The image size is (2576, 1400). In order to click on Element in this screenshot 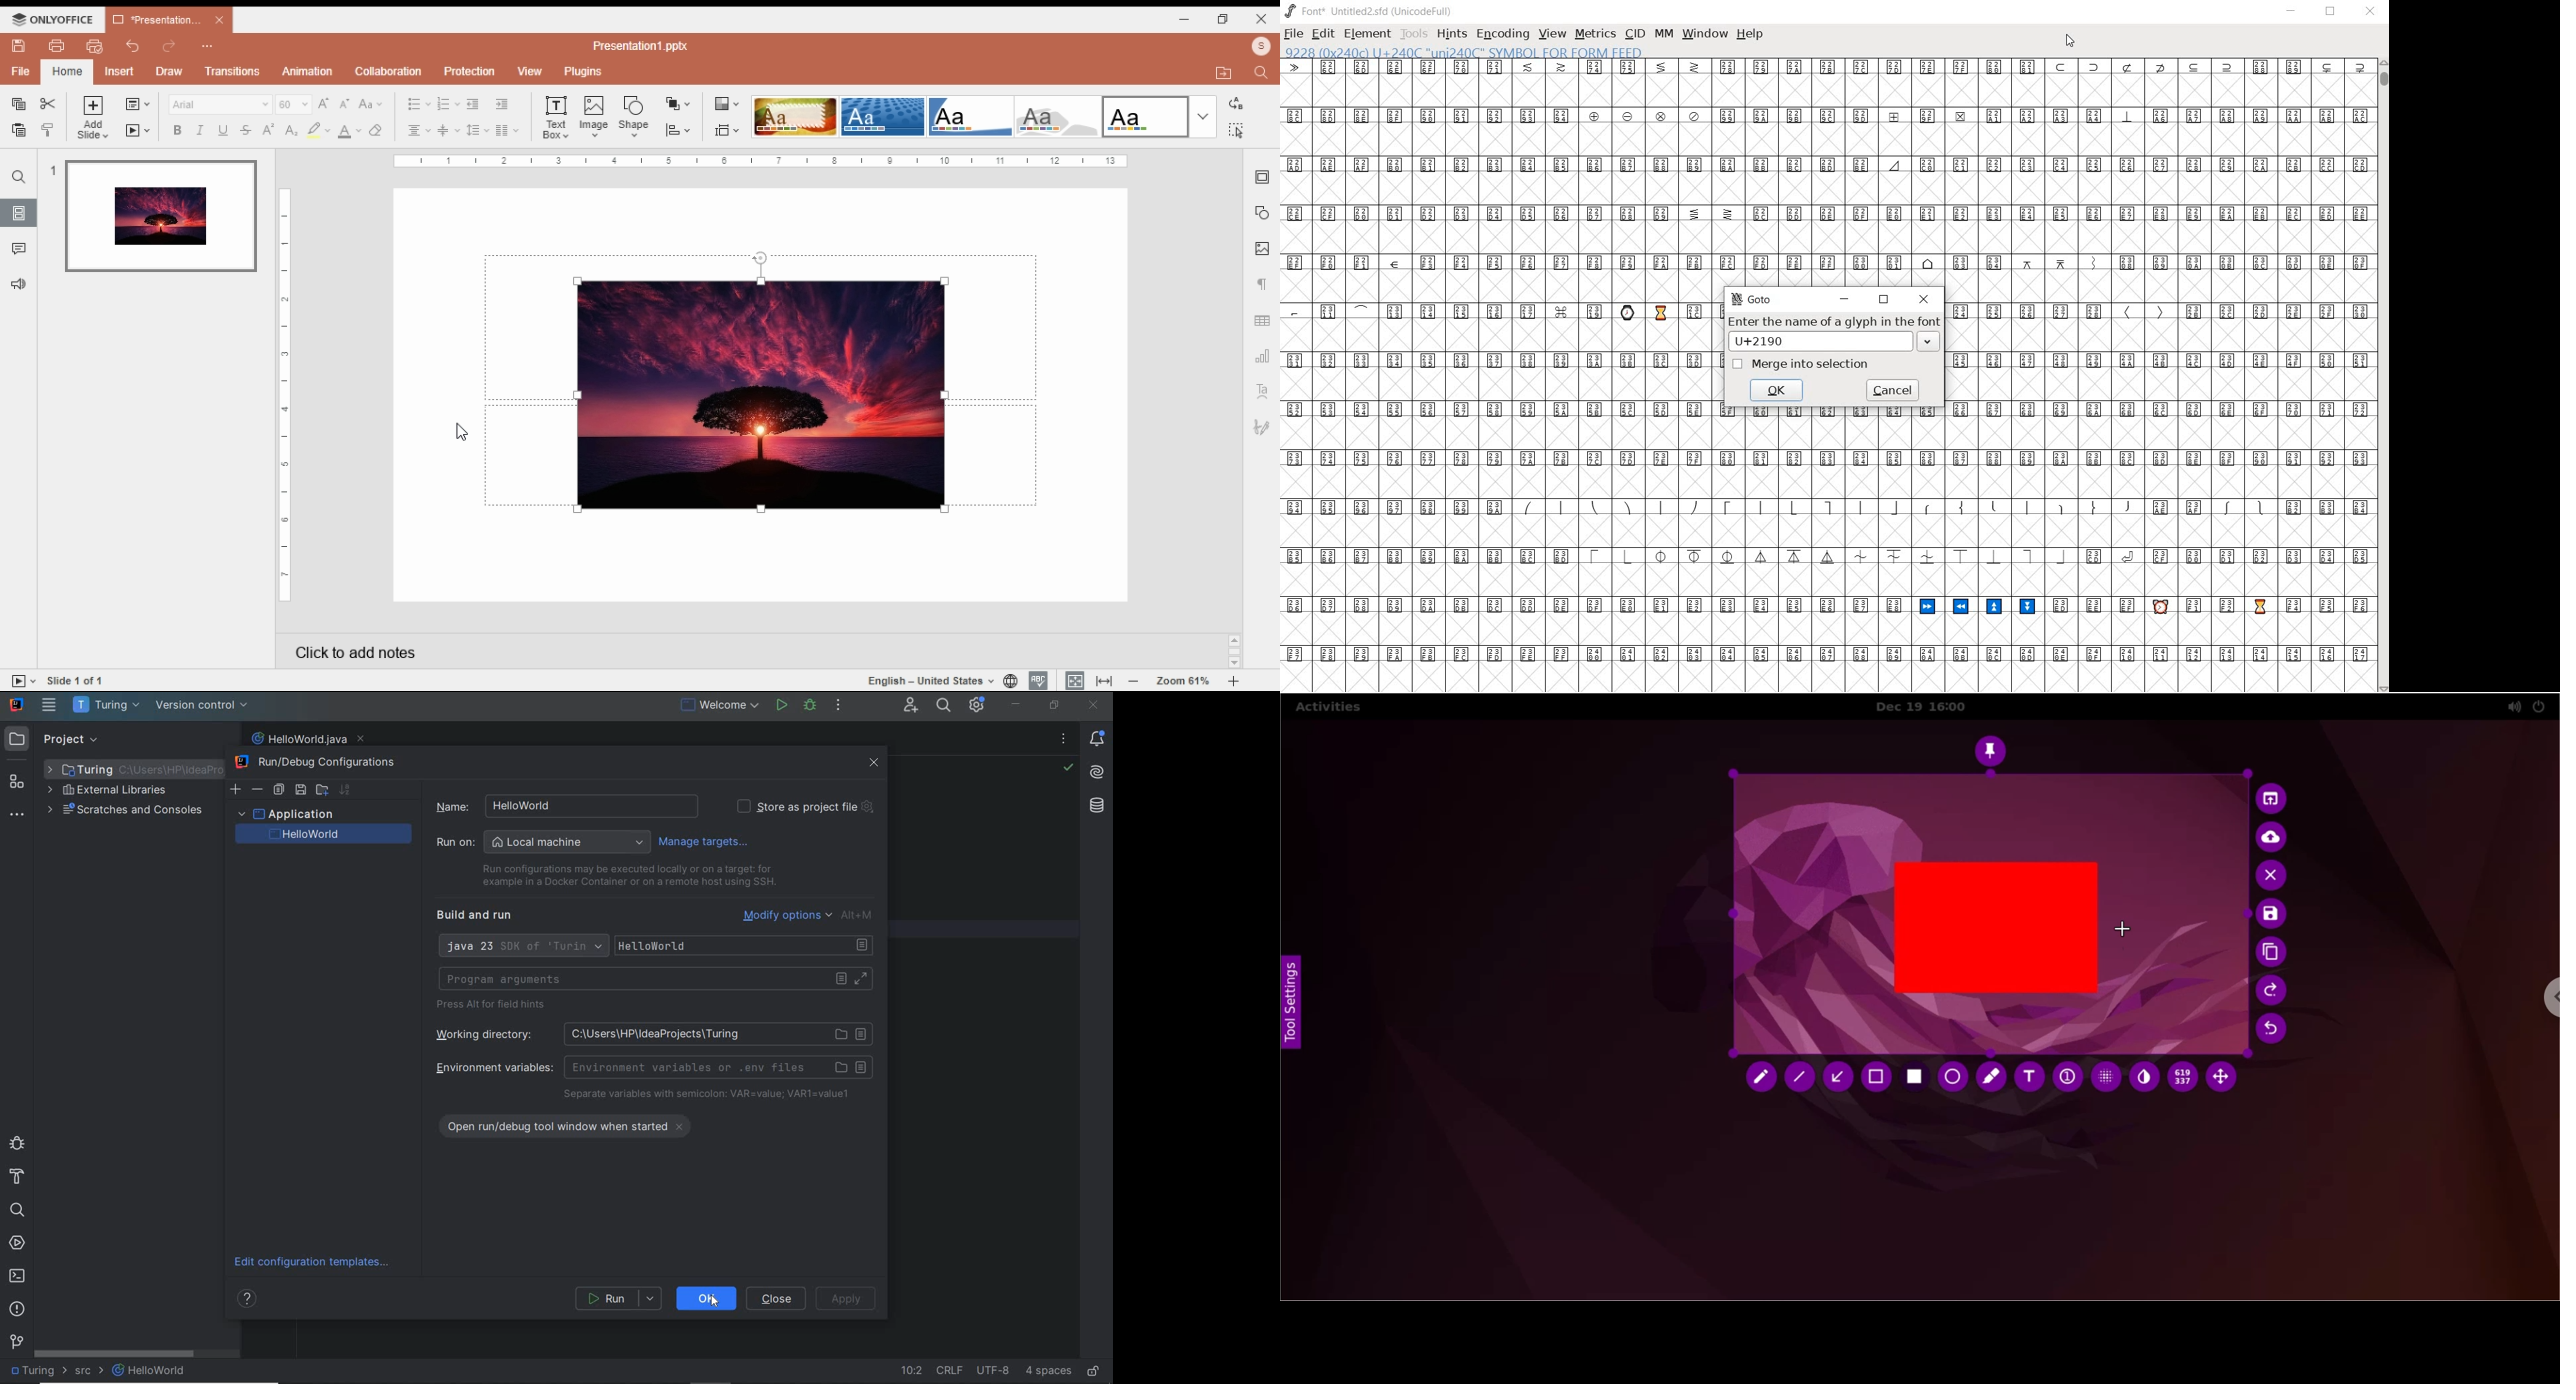, I will do `click(1368, 34)`.